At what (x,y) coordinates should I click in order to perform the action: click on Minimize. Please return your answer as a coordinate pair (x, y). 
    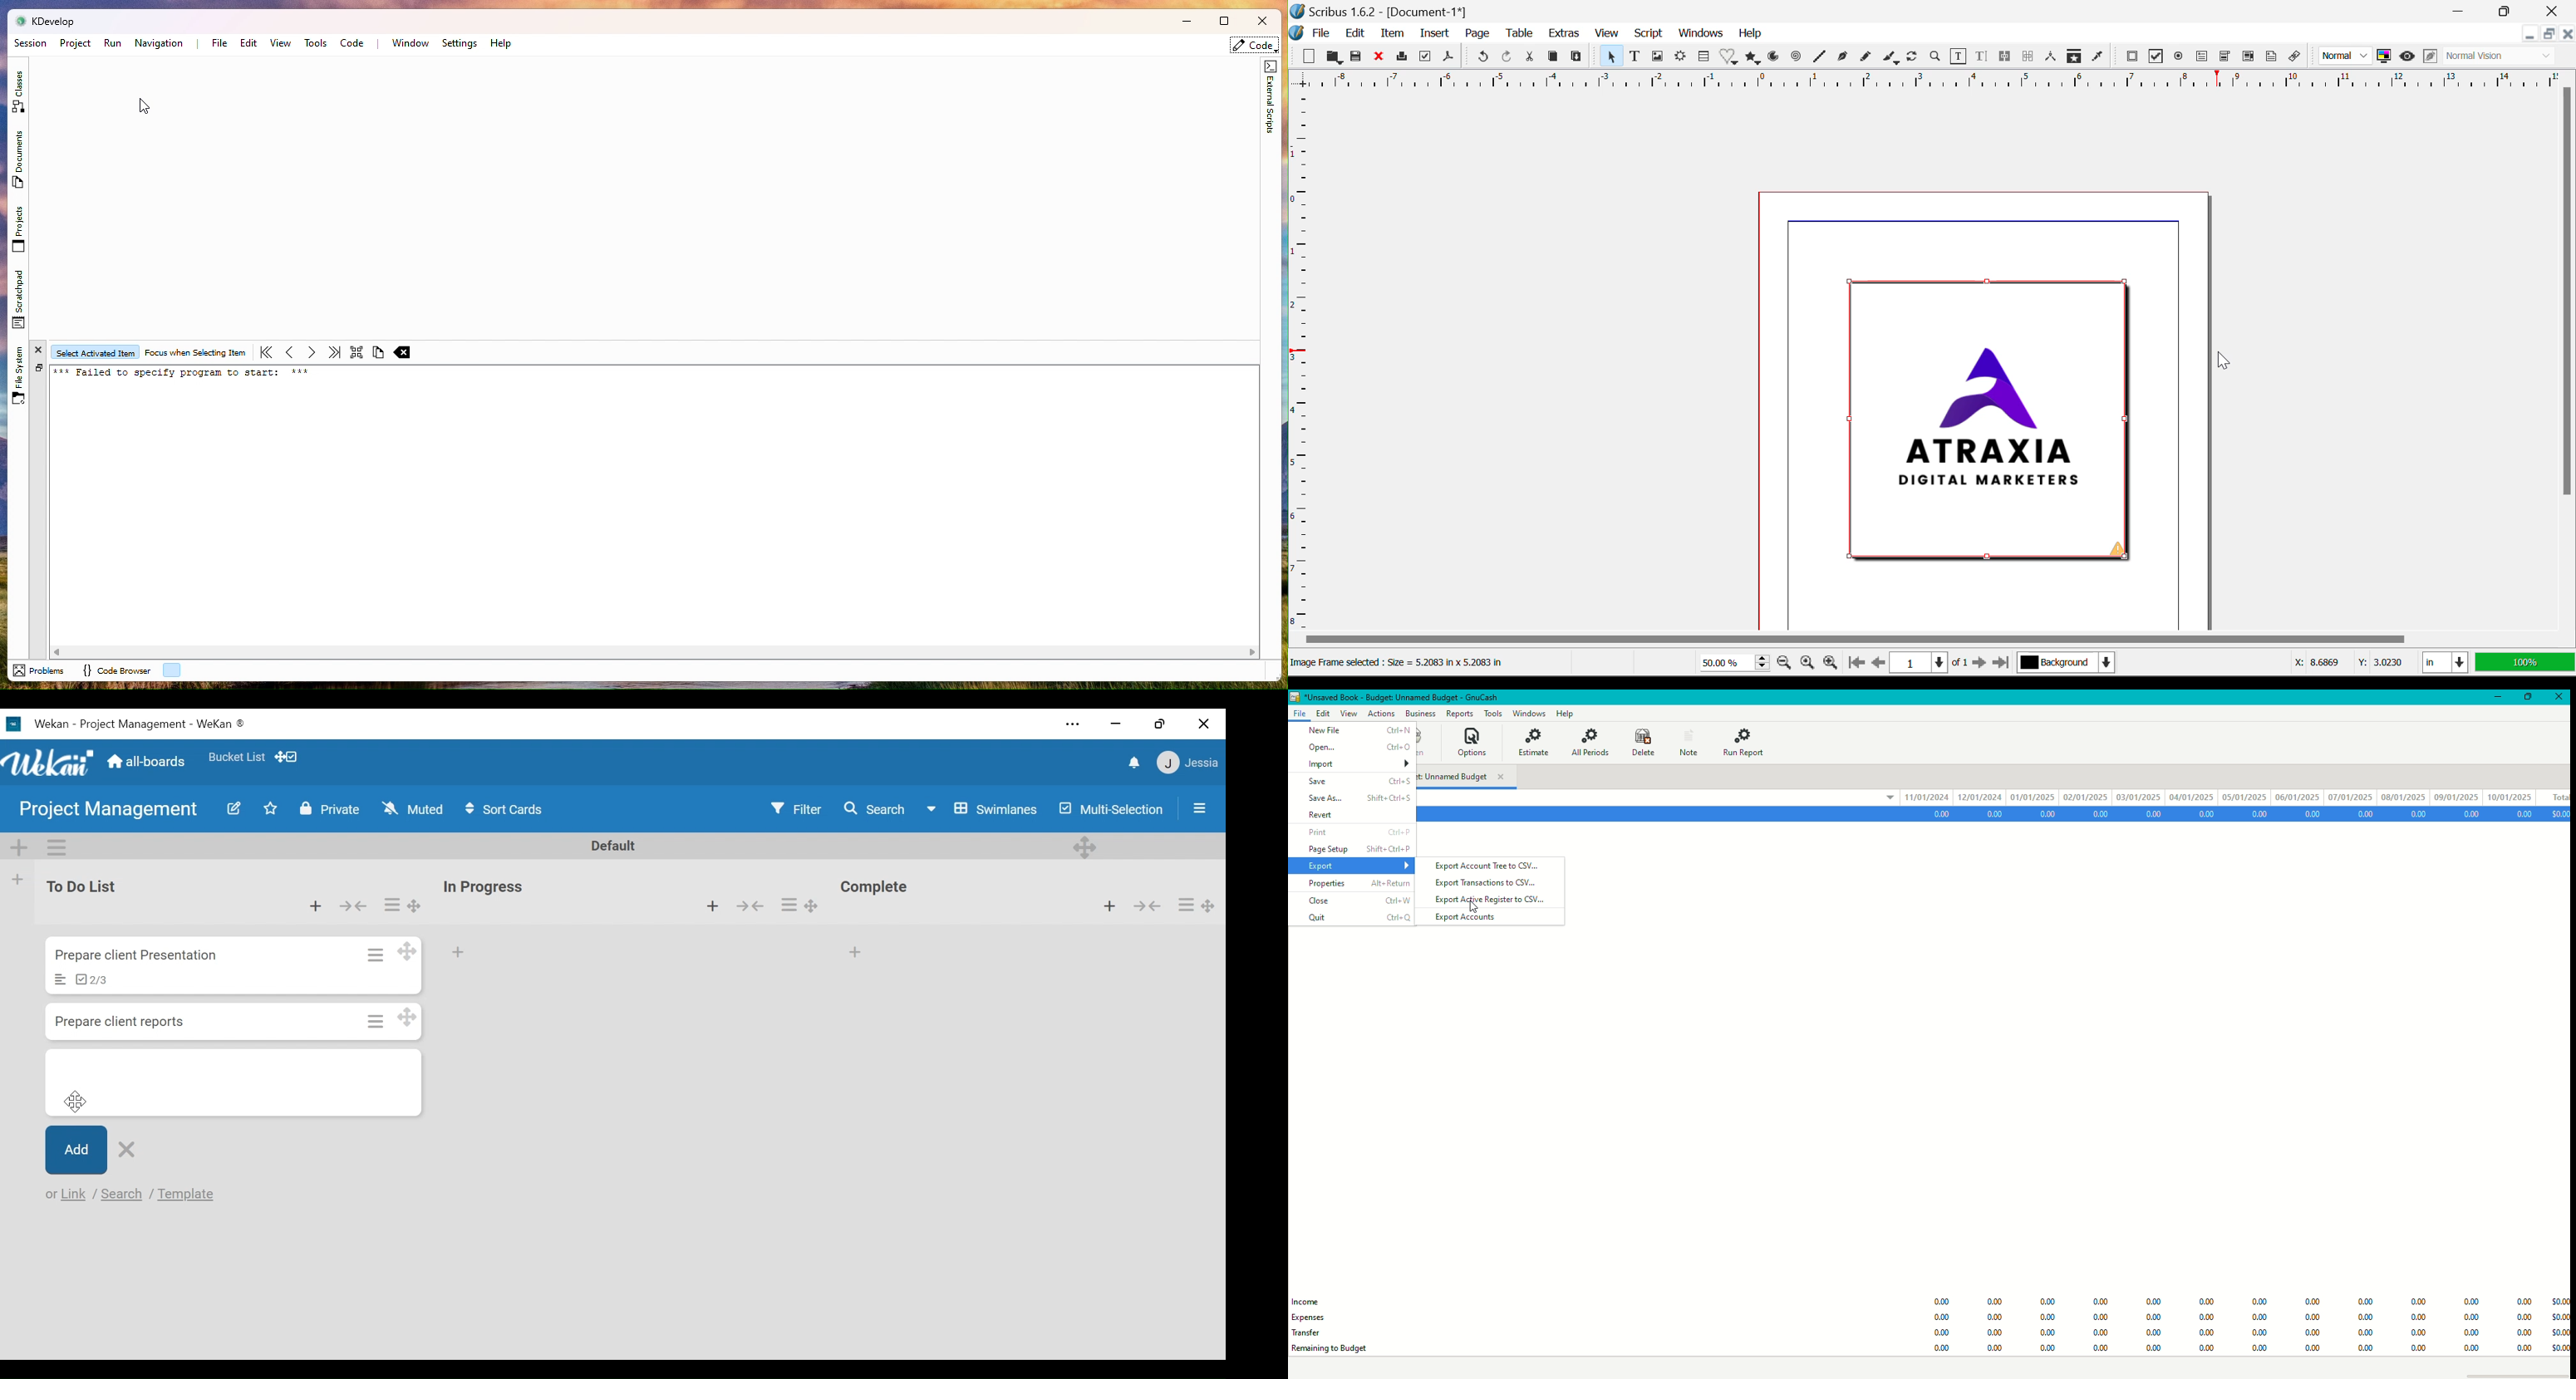
    Looking at the image, I should click on (2506, 9).